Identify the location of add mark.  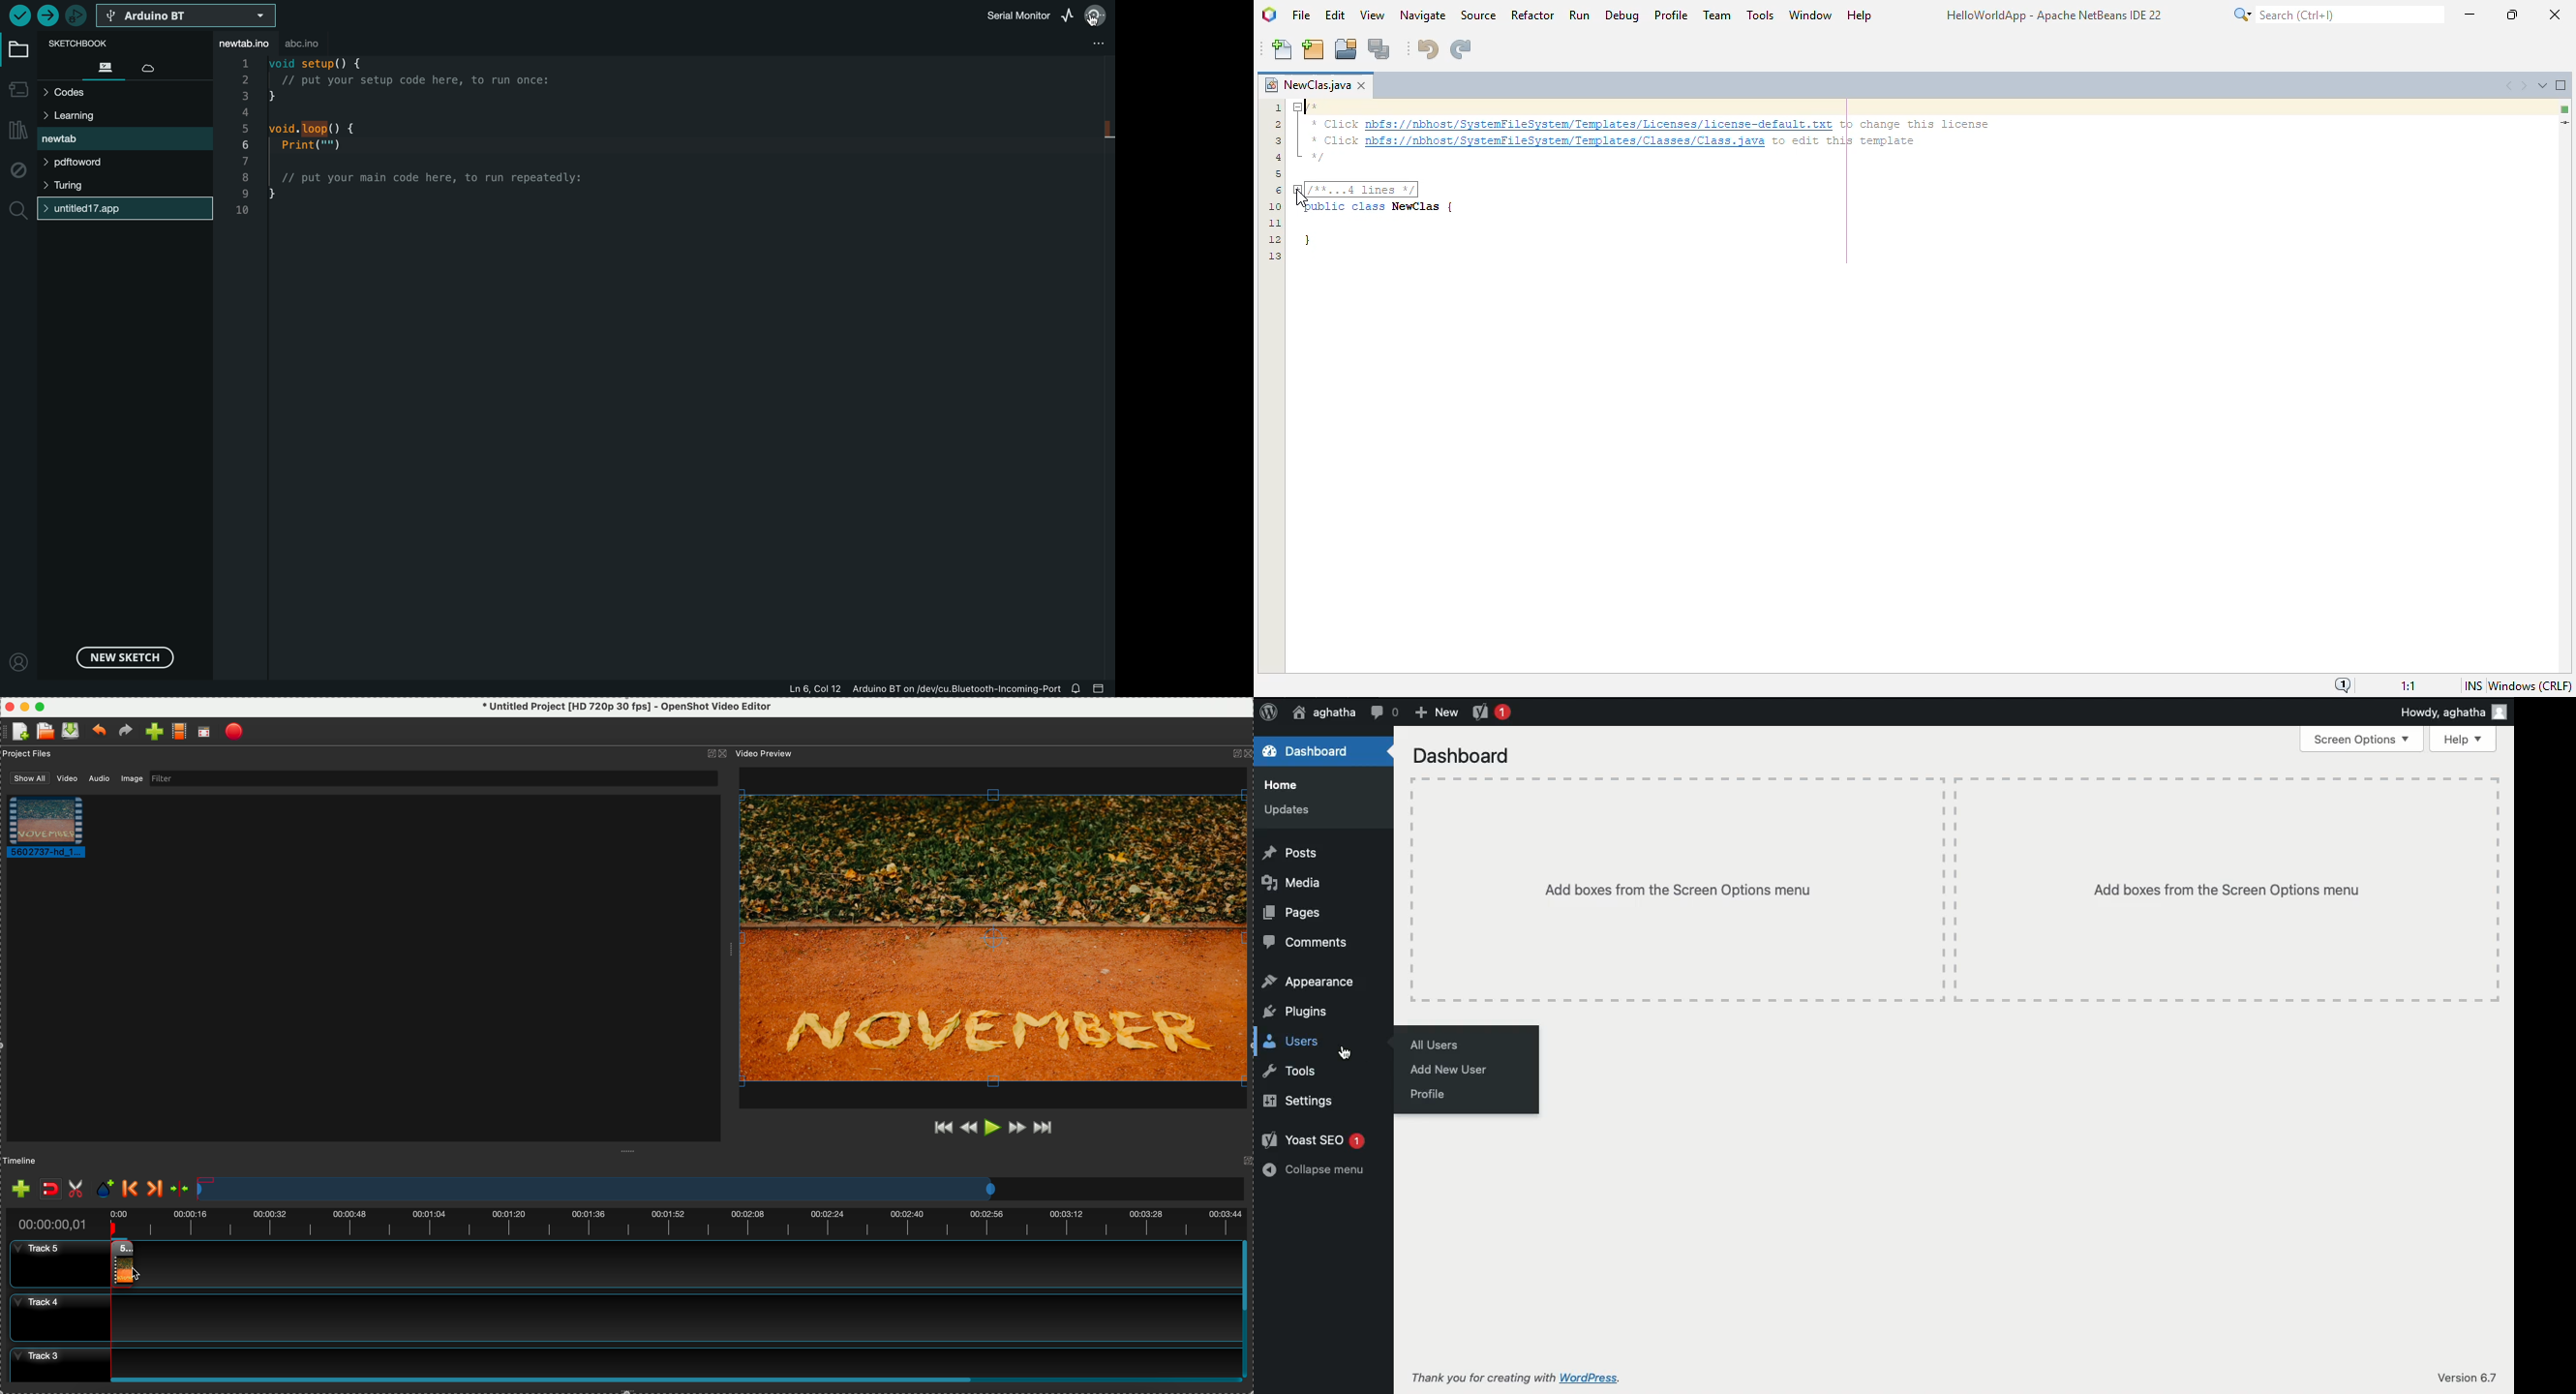
(107, 1189).